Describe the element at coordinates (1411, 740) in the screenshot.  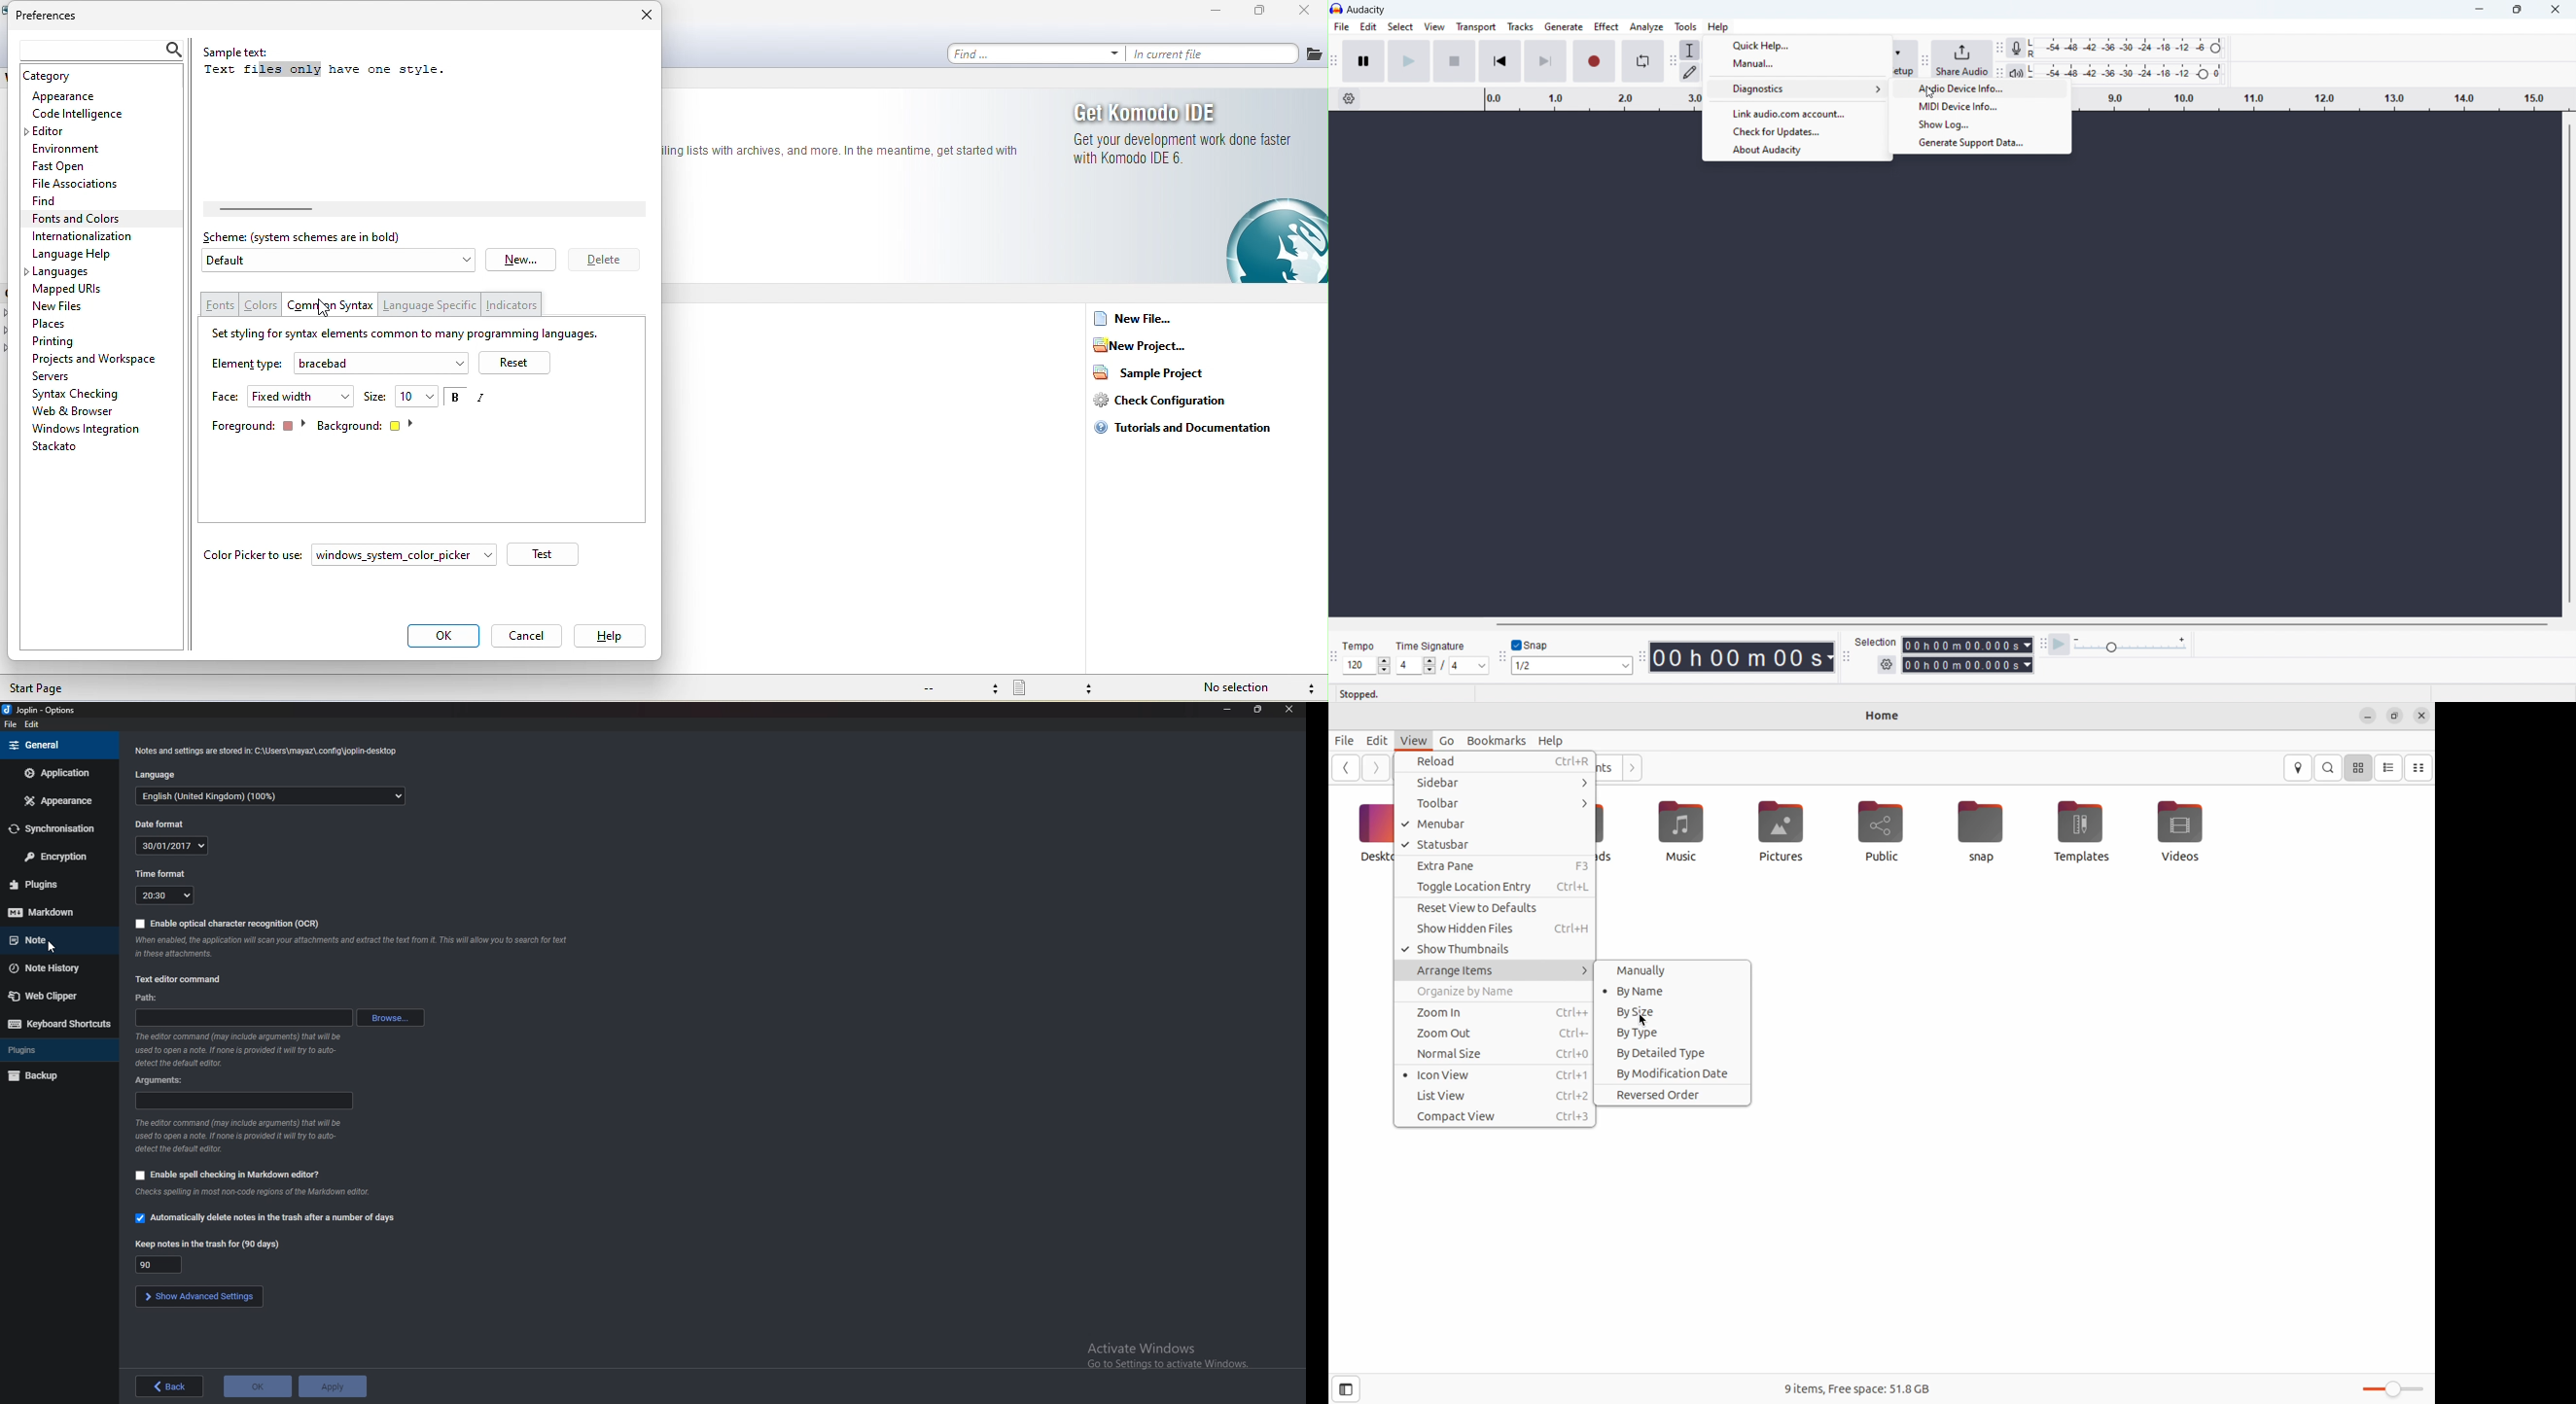
I see `view` at that location.